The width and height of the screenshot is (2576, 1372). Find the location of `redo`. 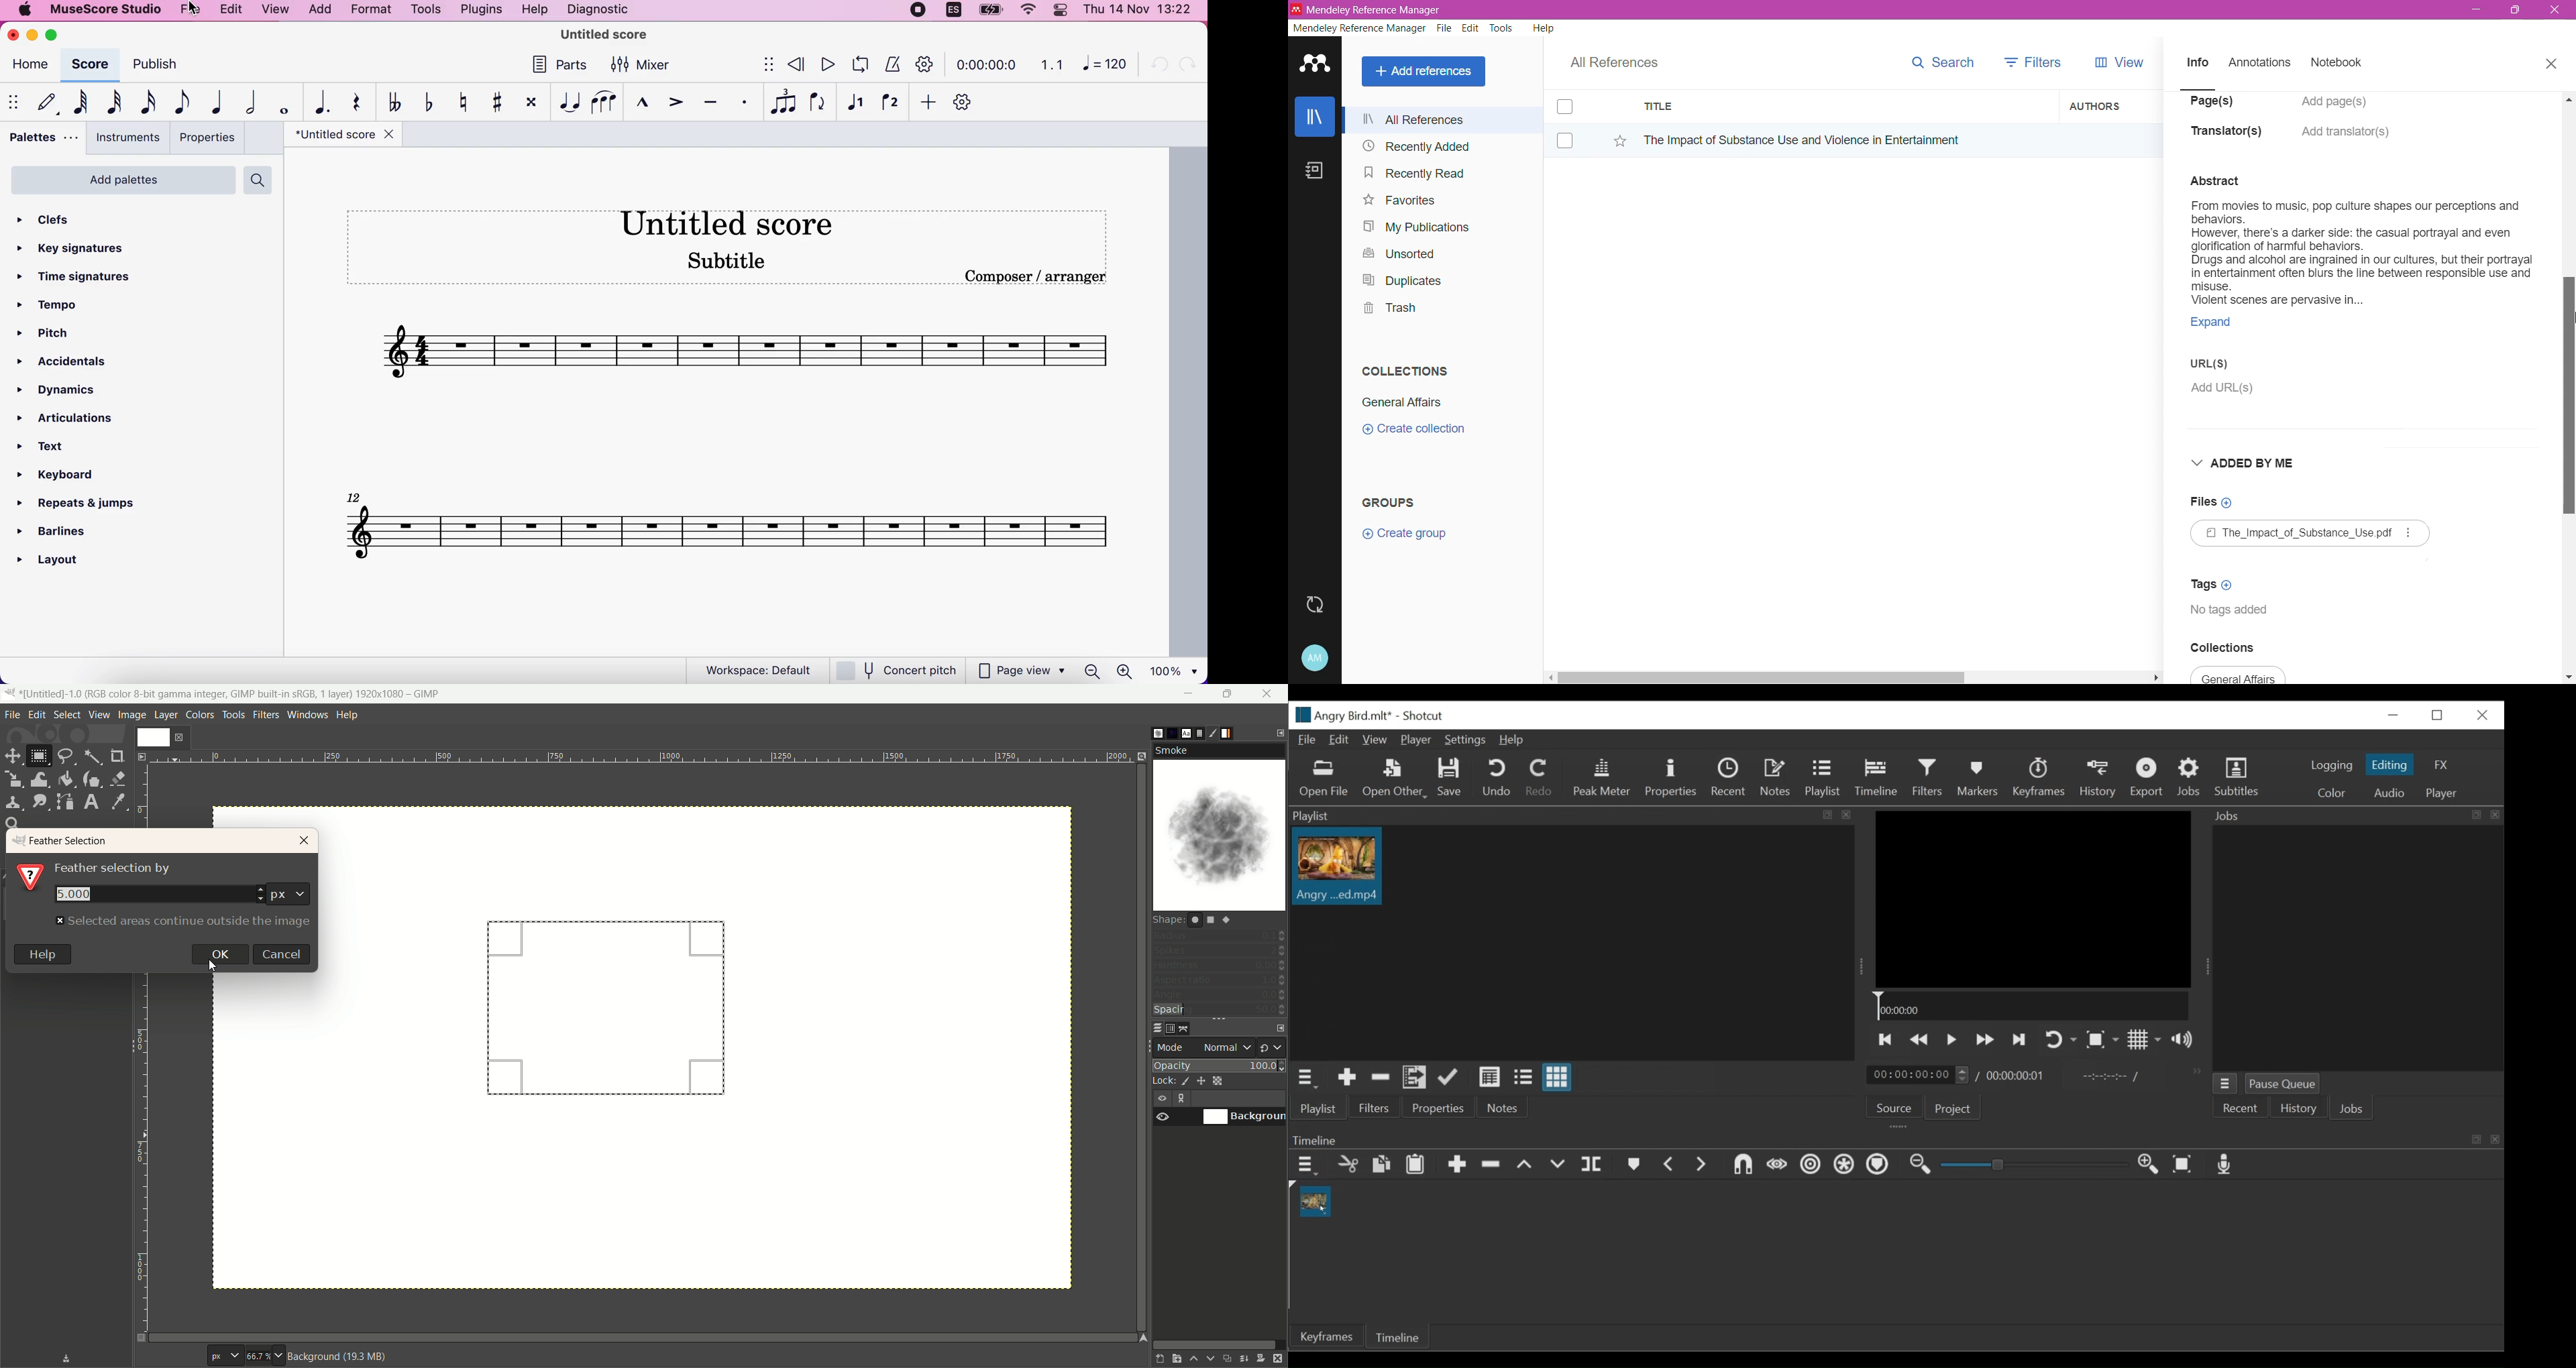

redo is located at coordinates (1188, 67).